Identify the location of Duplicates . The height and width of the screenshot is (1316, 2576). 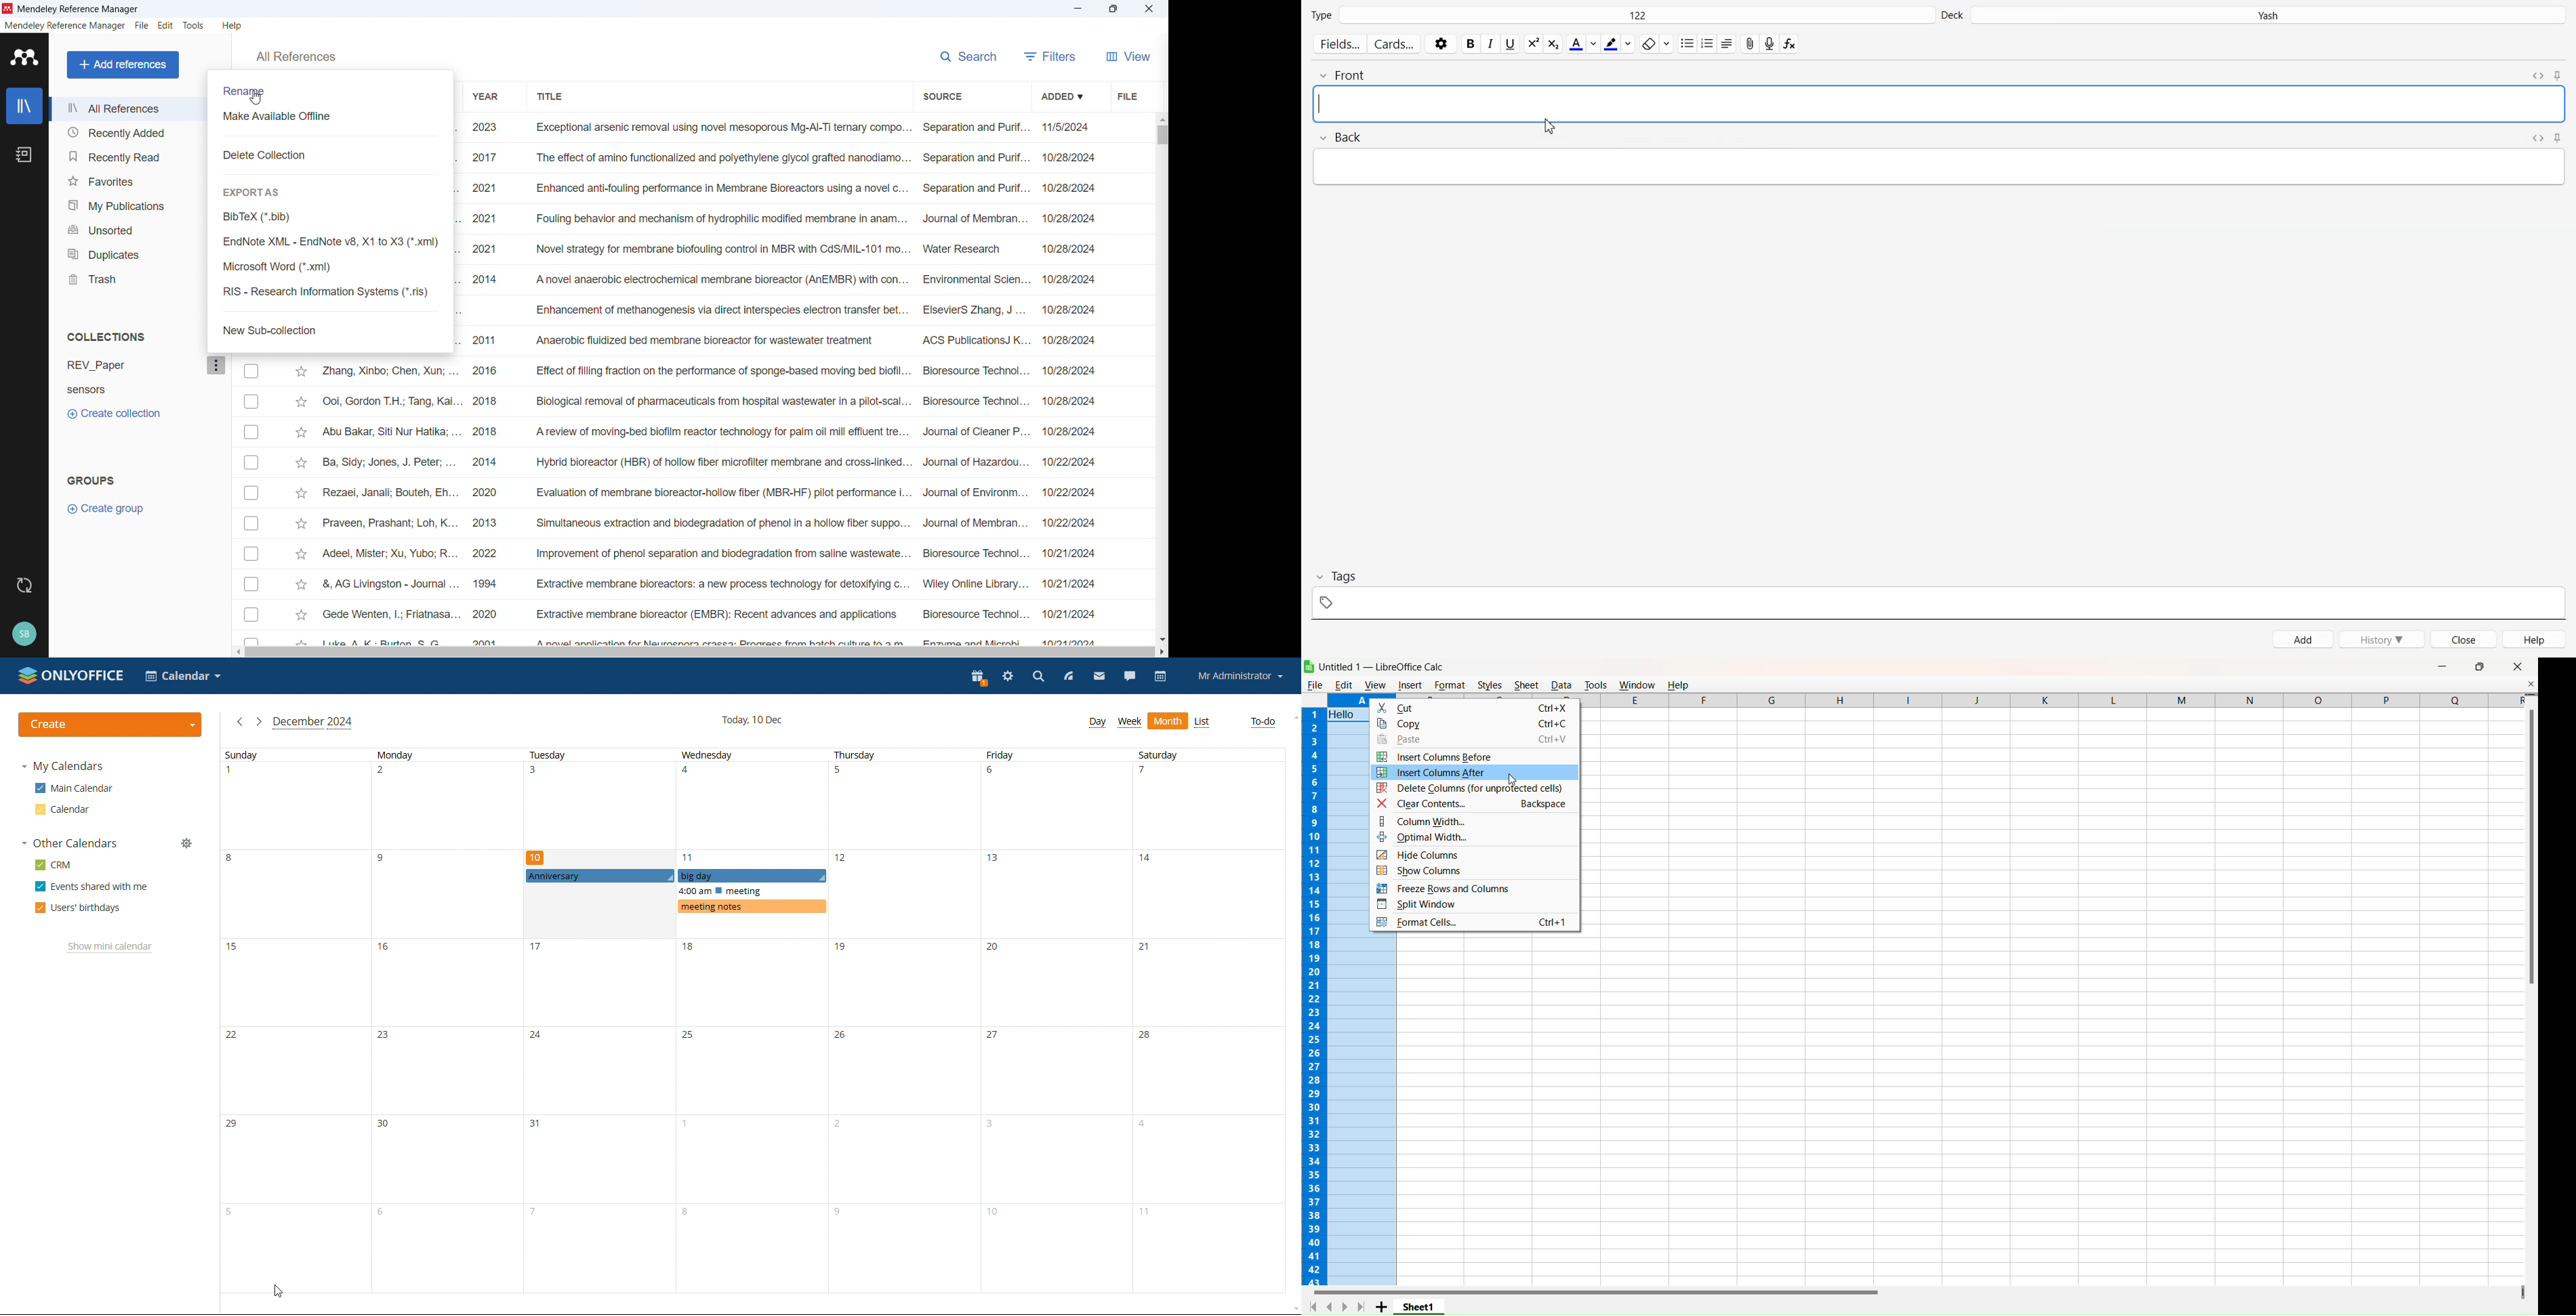
(127, 253).